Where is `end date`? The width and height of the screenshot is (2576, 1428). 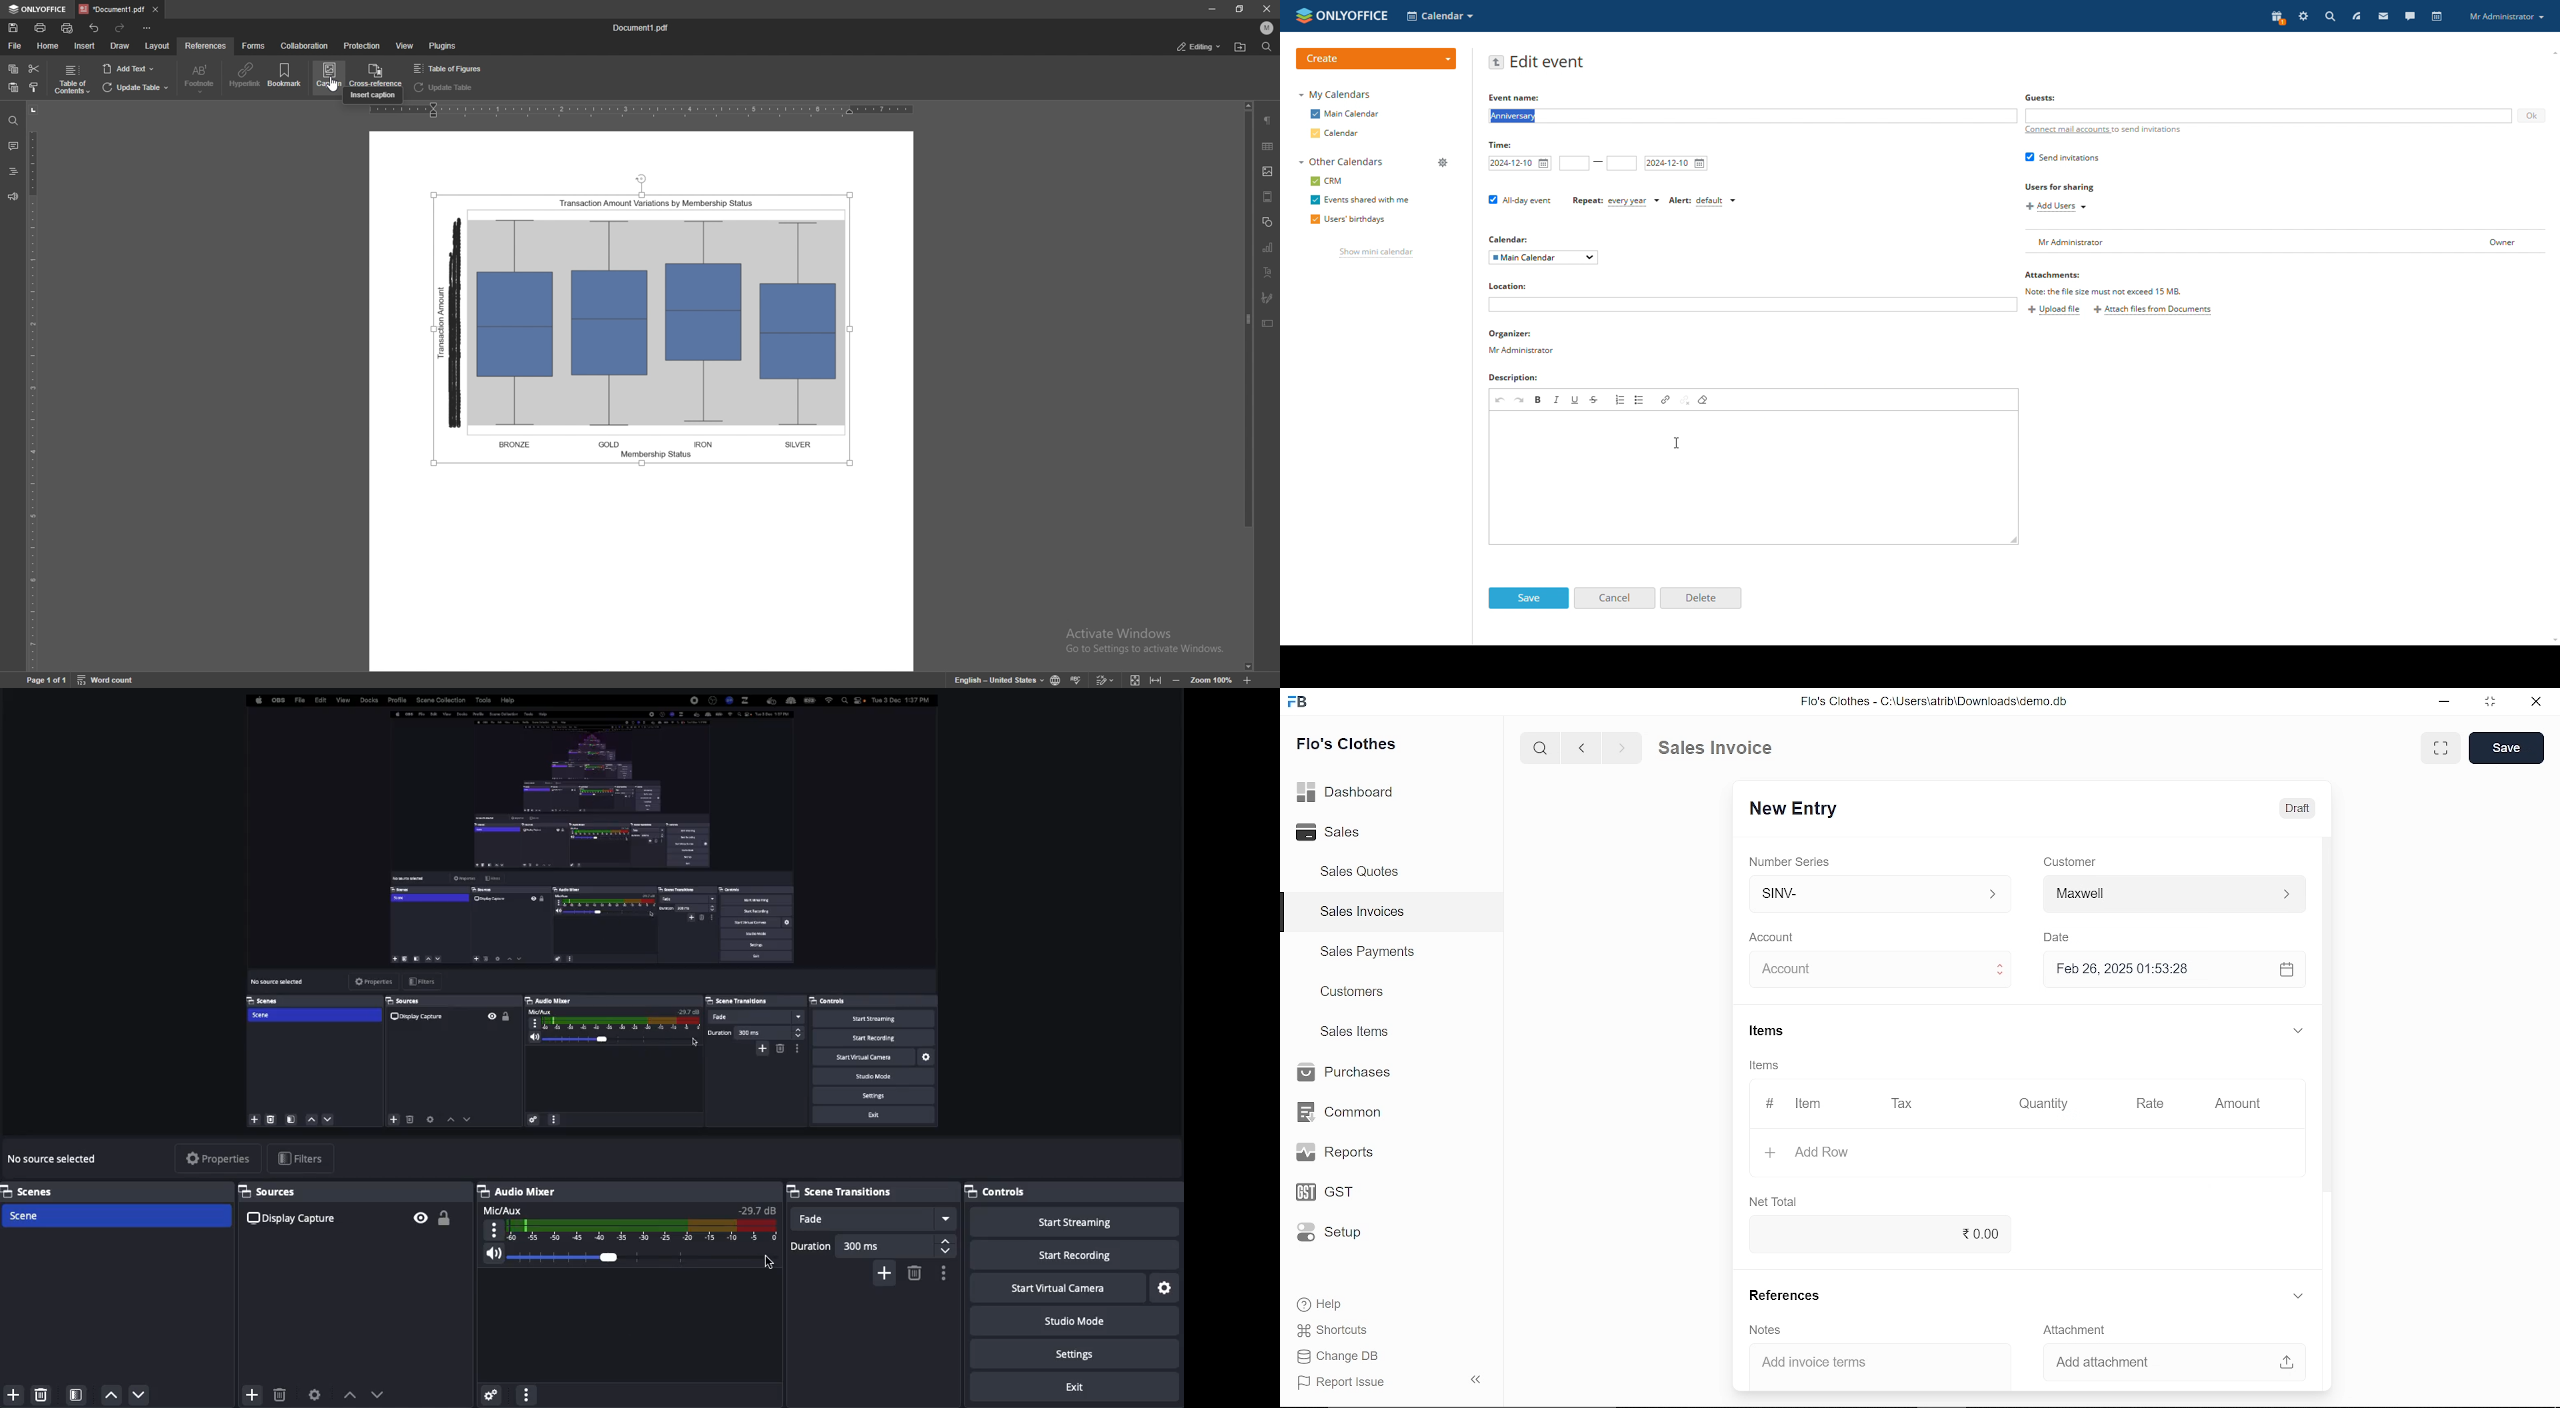 end date is located at coordinates (1675, 163).